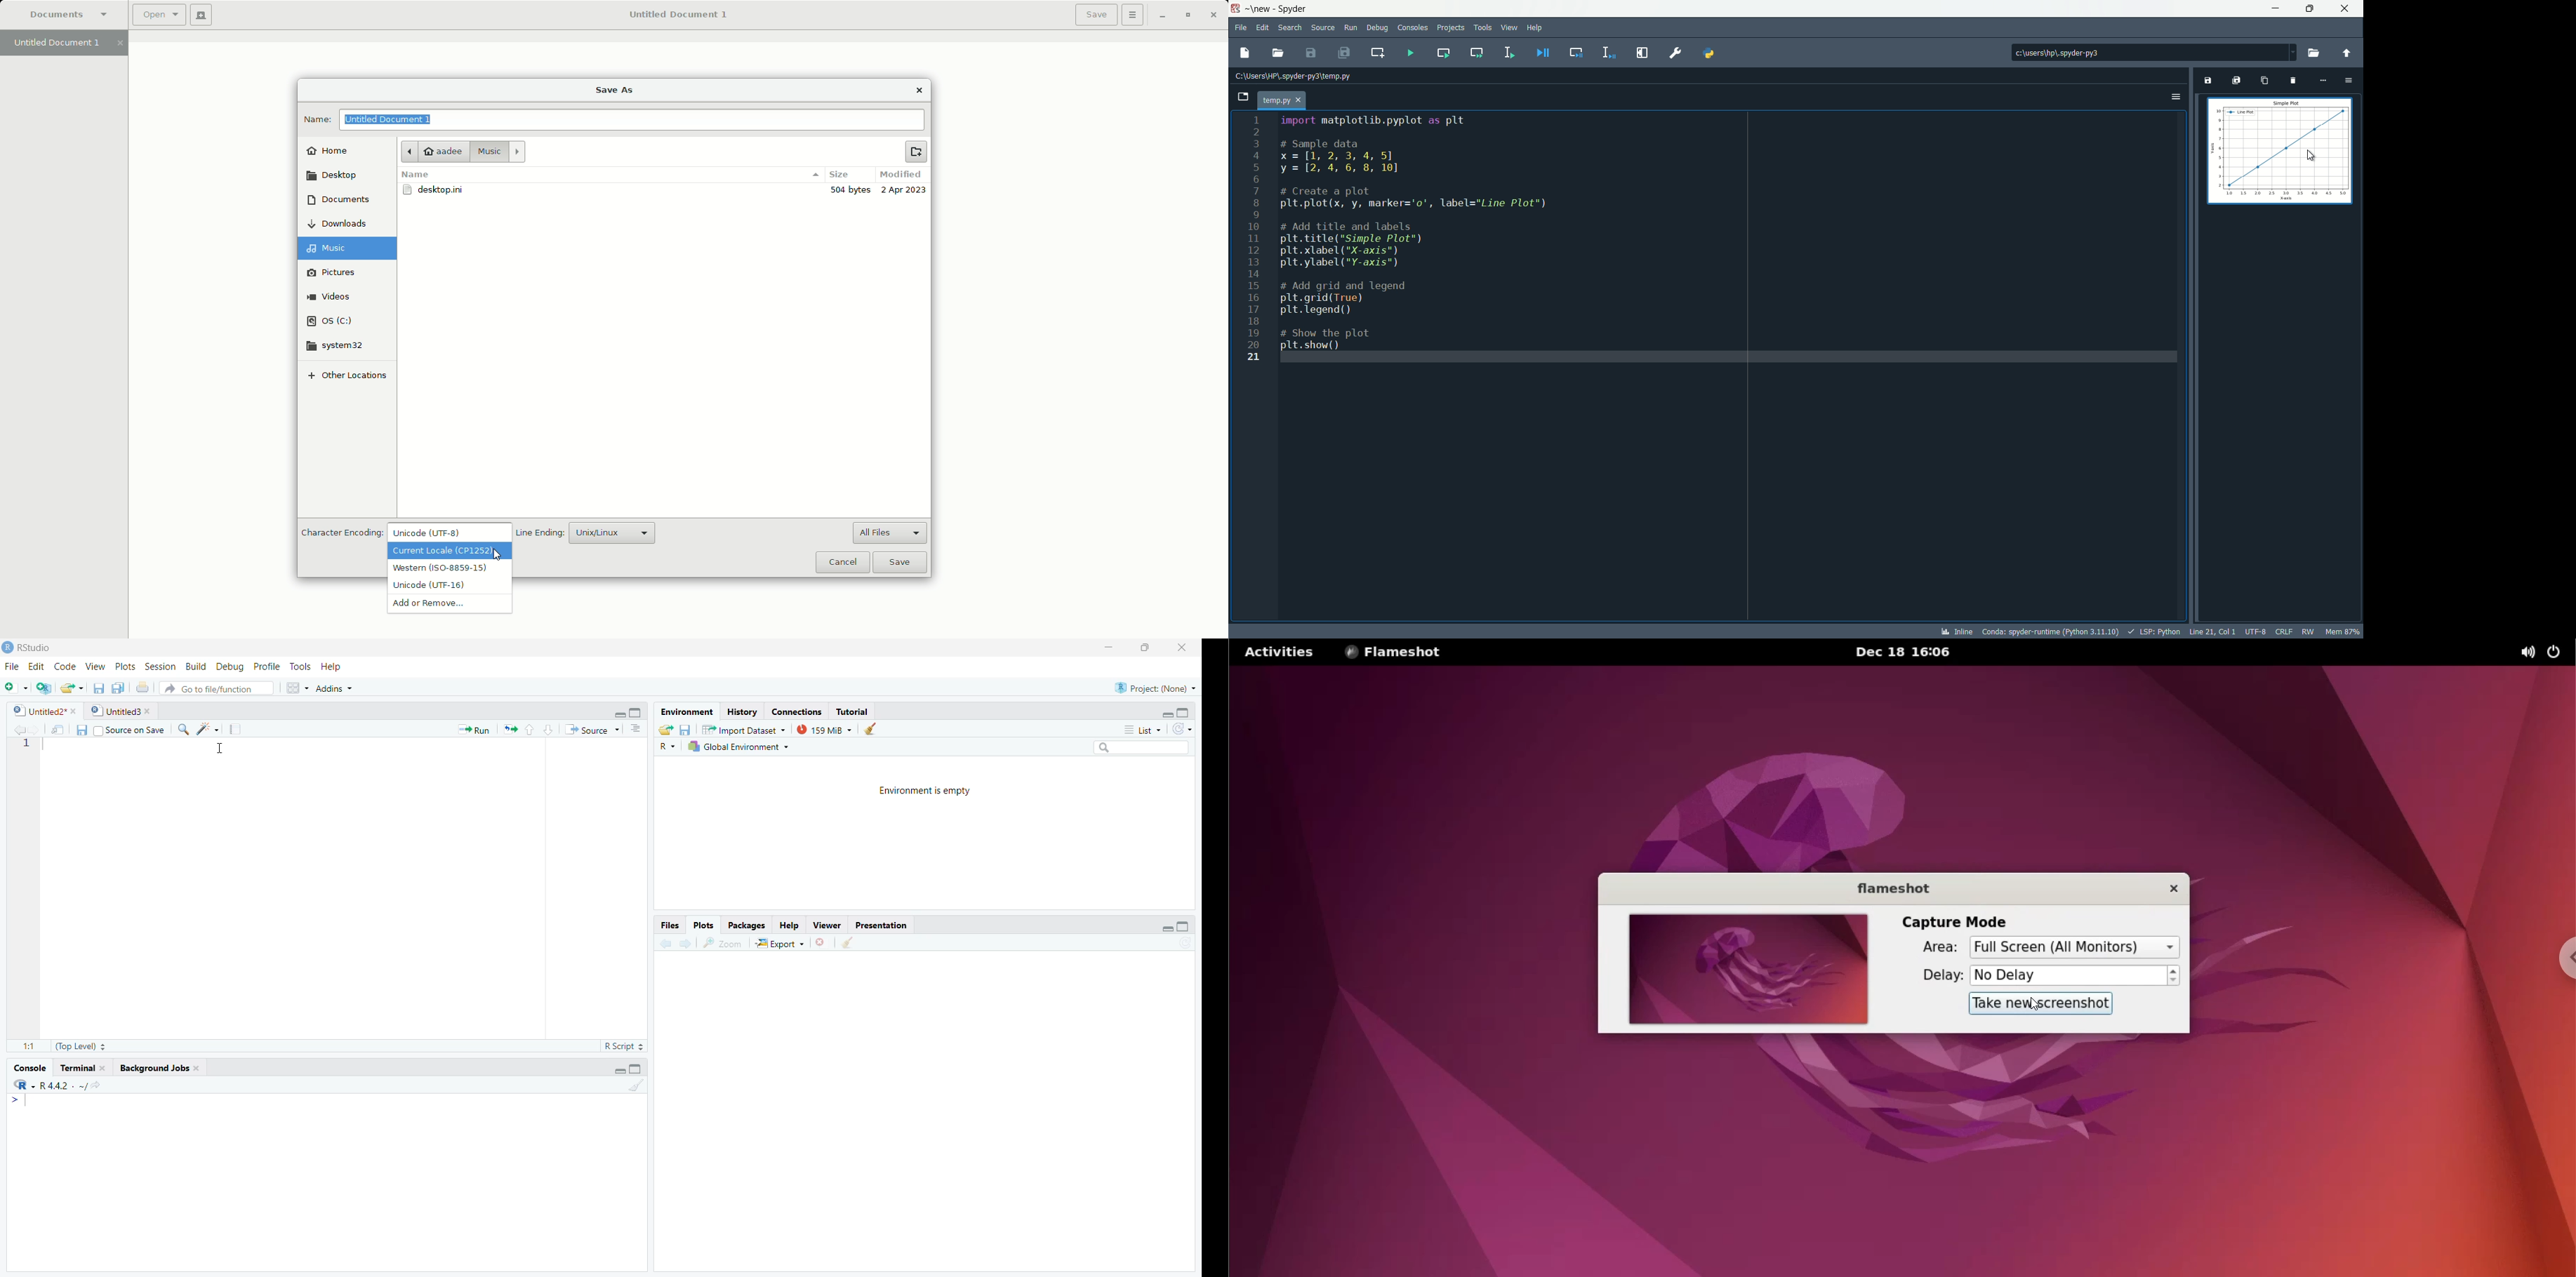 The image size is (2576, 1288). What do you see at coordinates (623, 1047) in the screenshot?
I see `R Script ` at bounding box center [623, 1047].